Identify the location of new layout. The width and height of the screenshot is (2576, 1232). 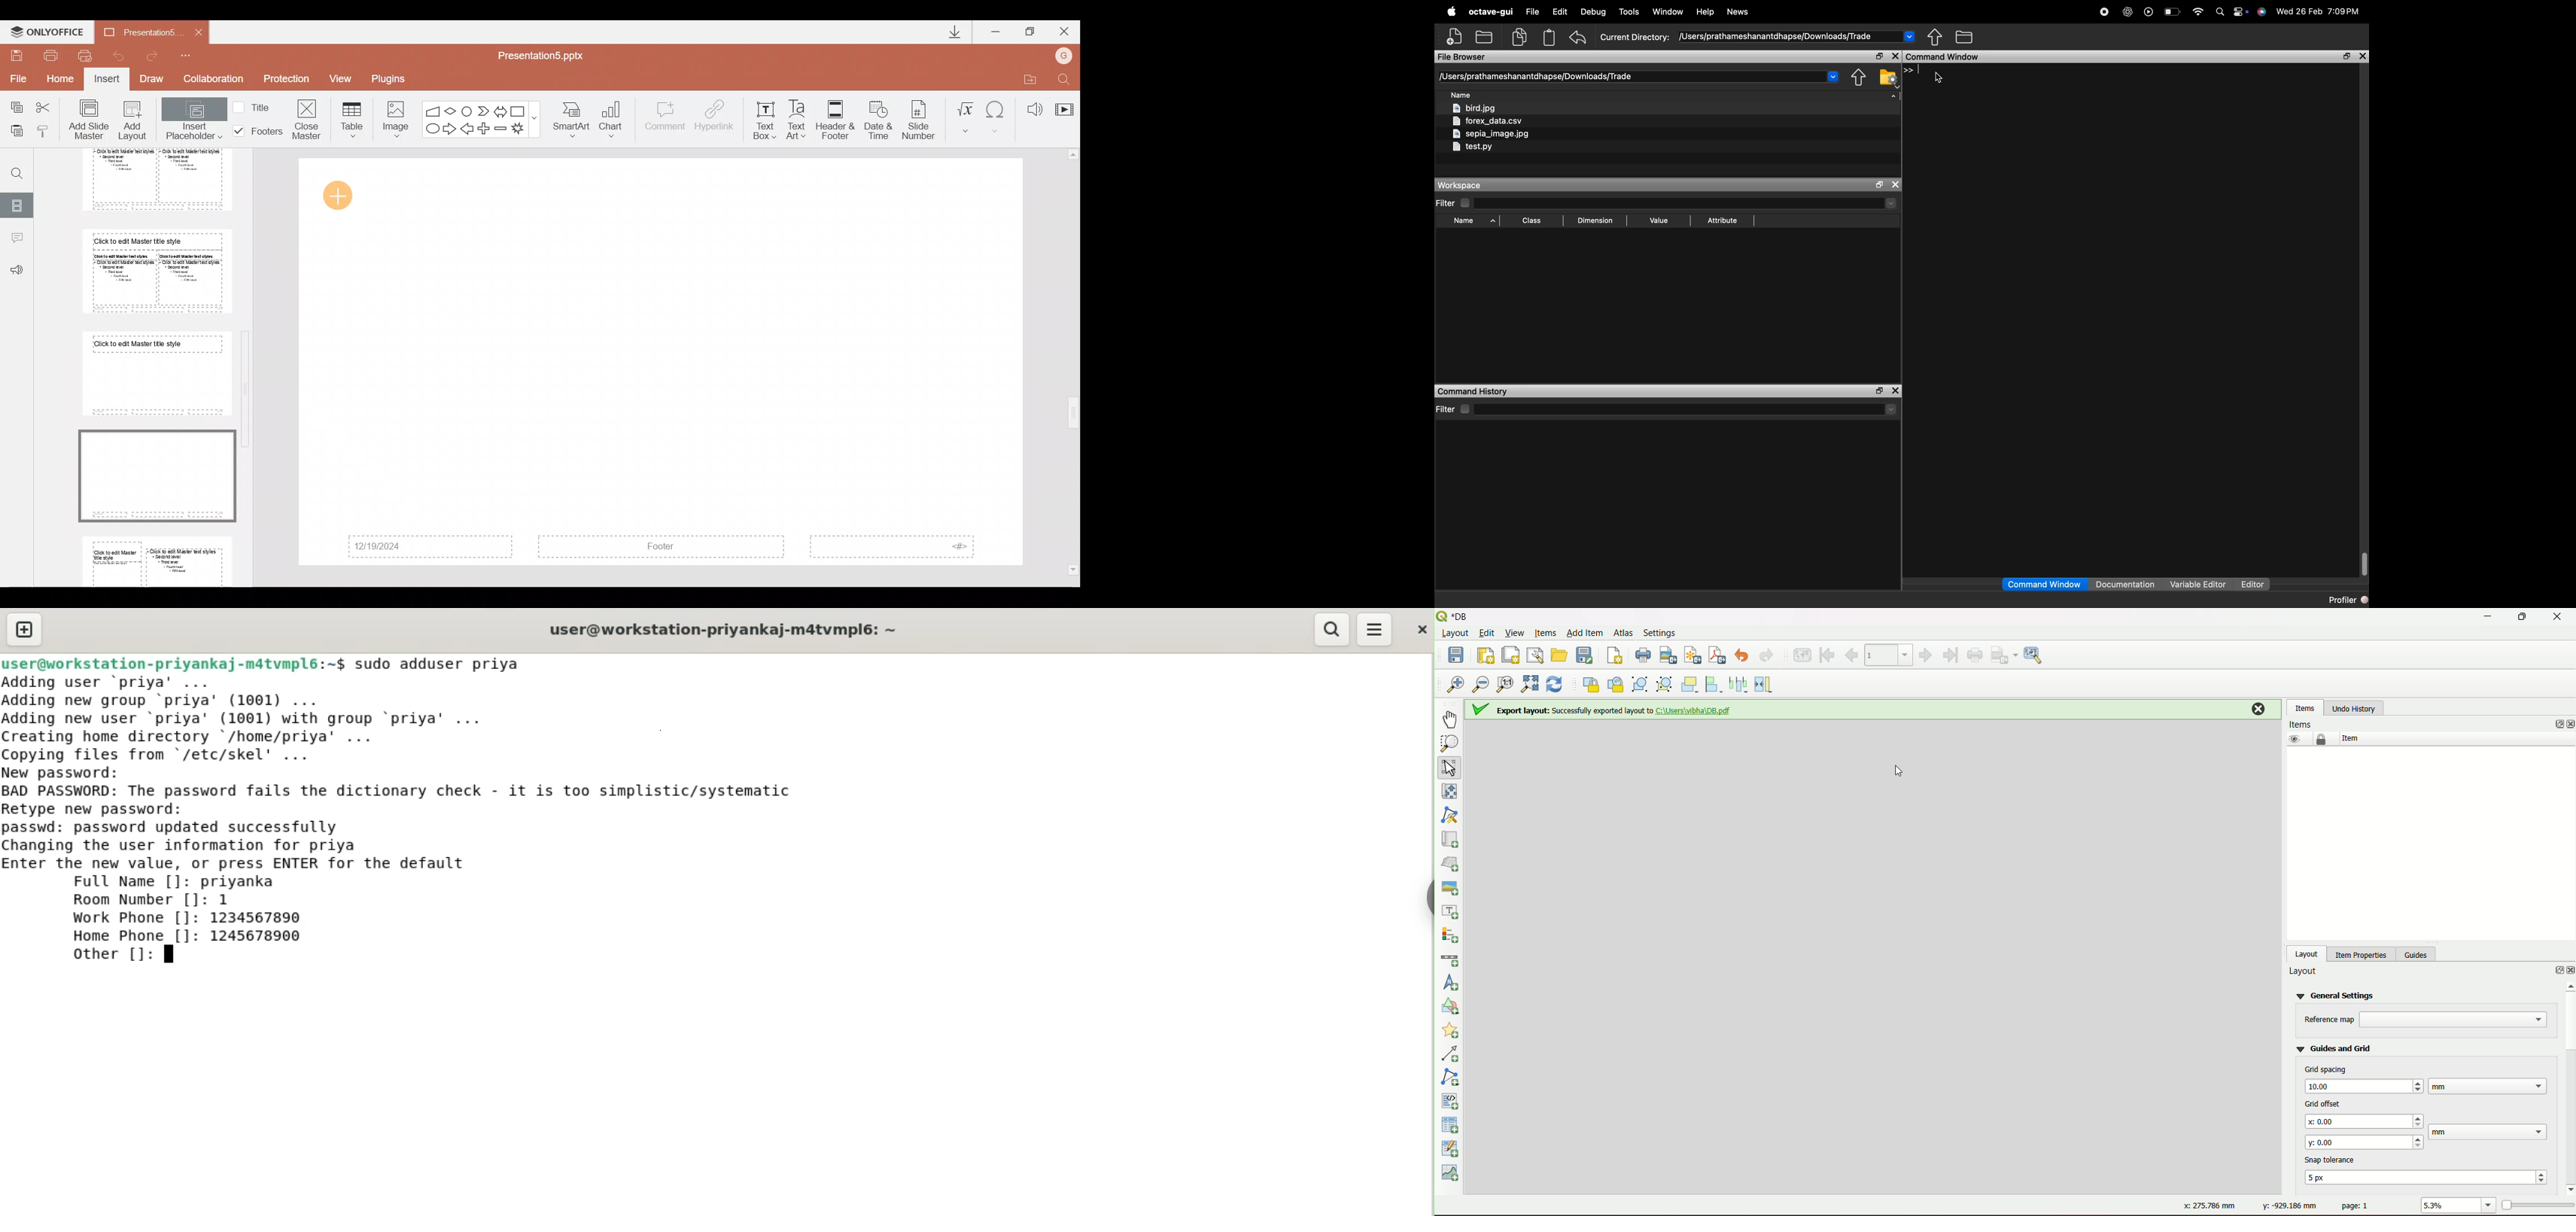
(1486, 654).